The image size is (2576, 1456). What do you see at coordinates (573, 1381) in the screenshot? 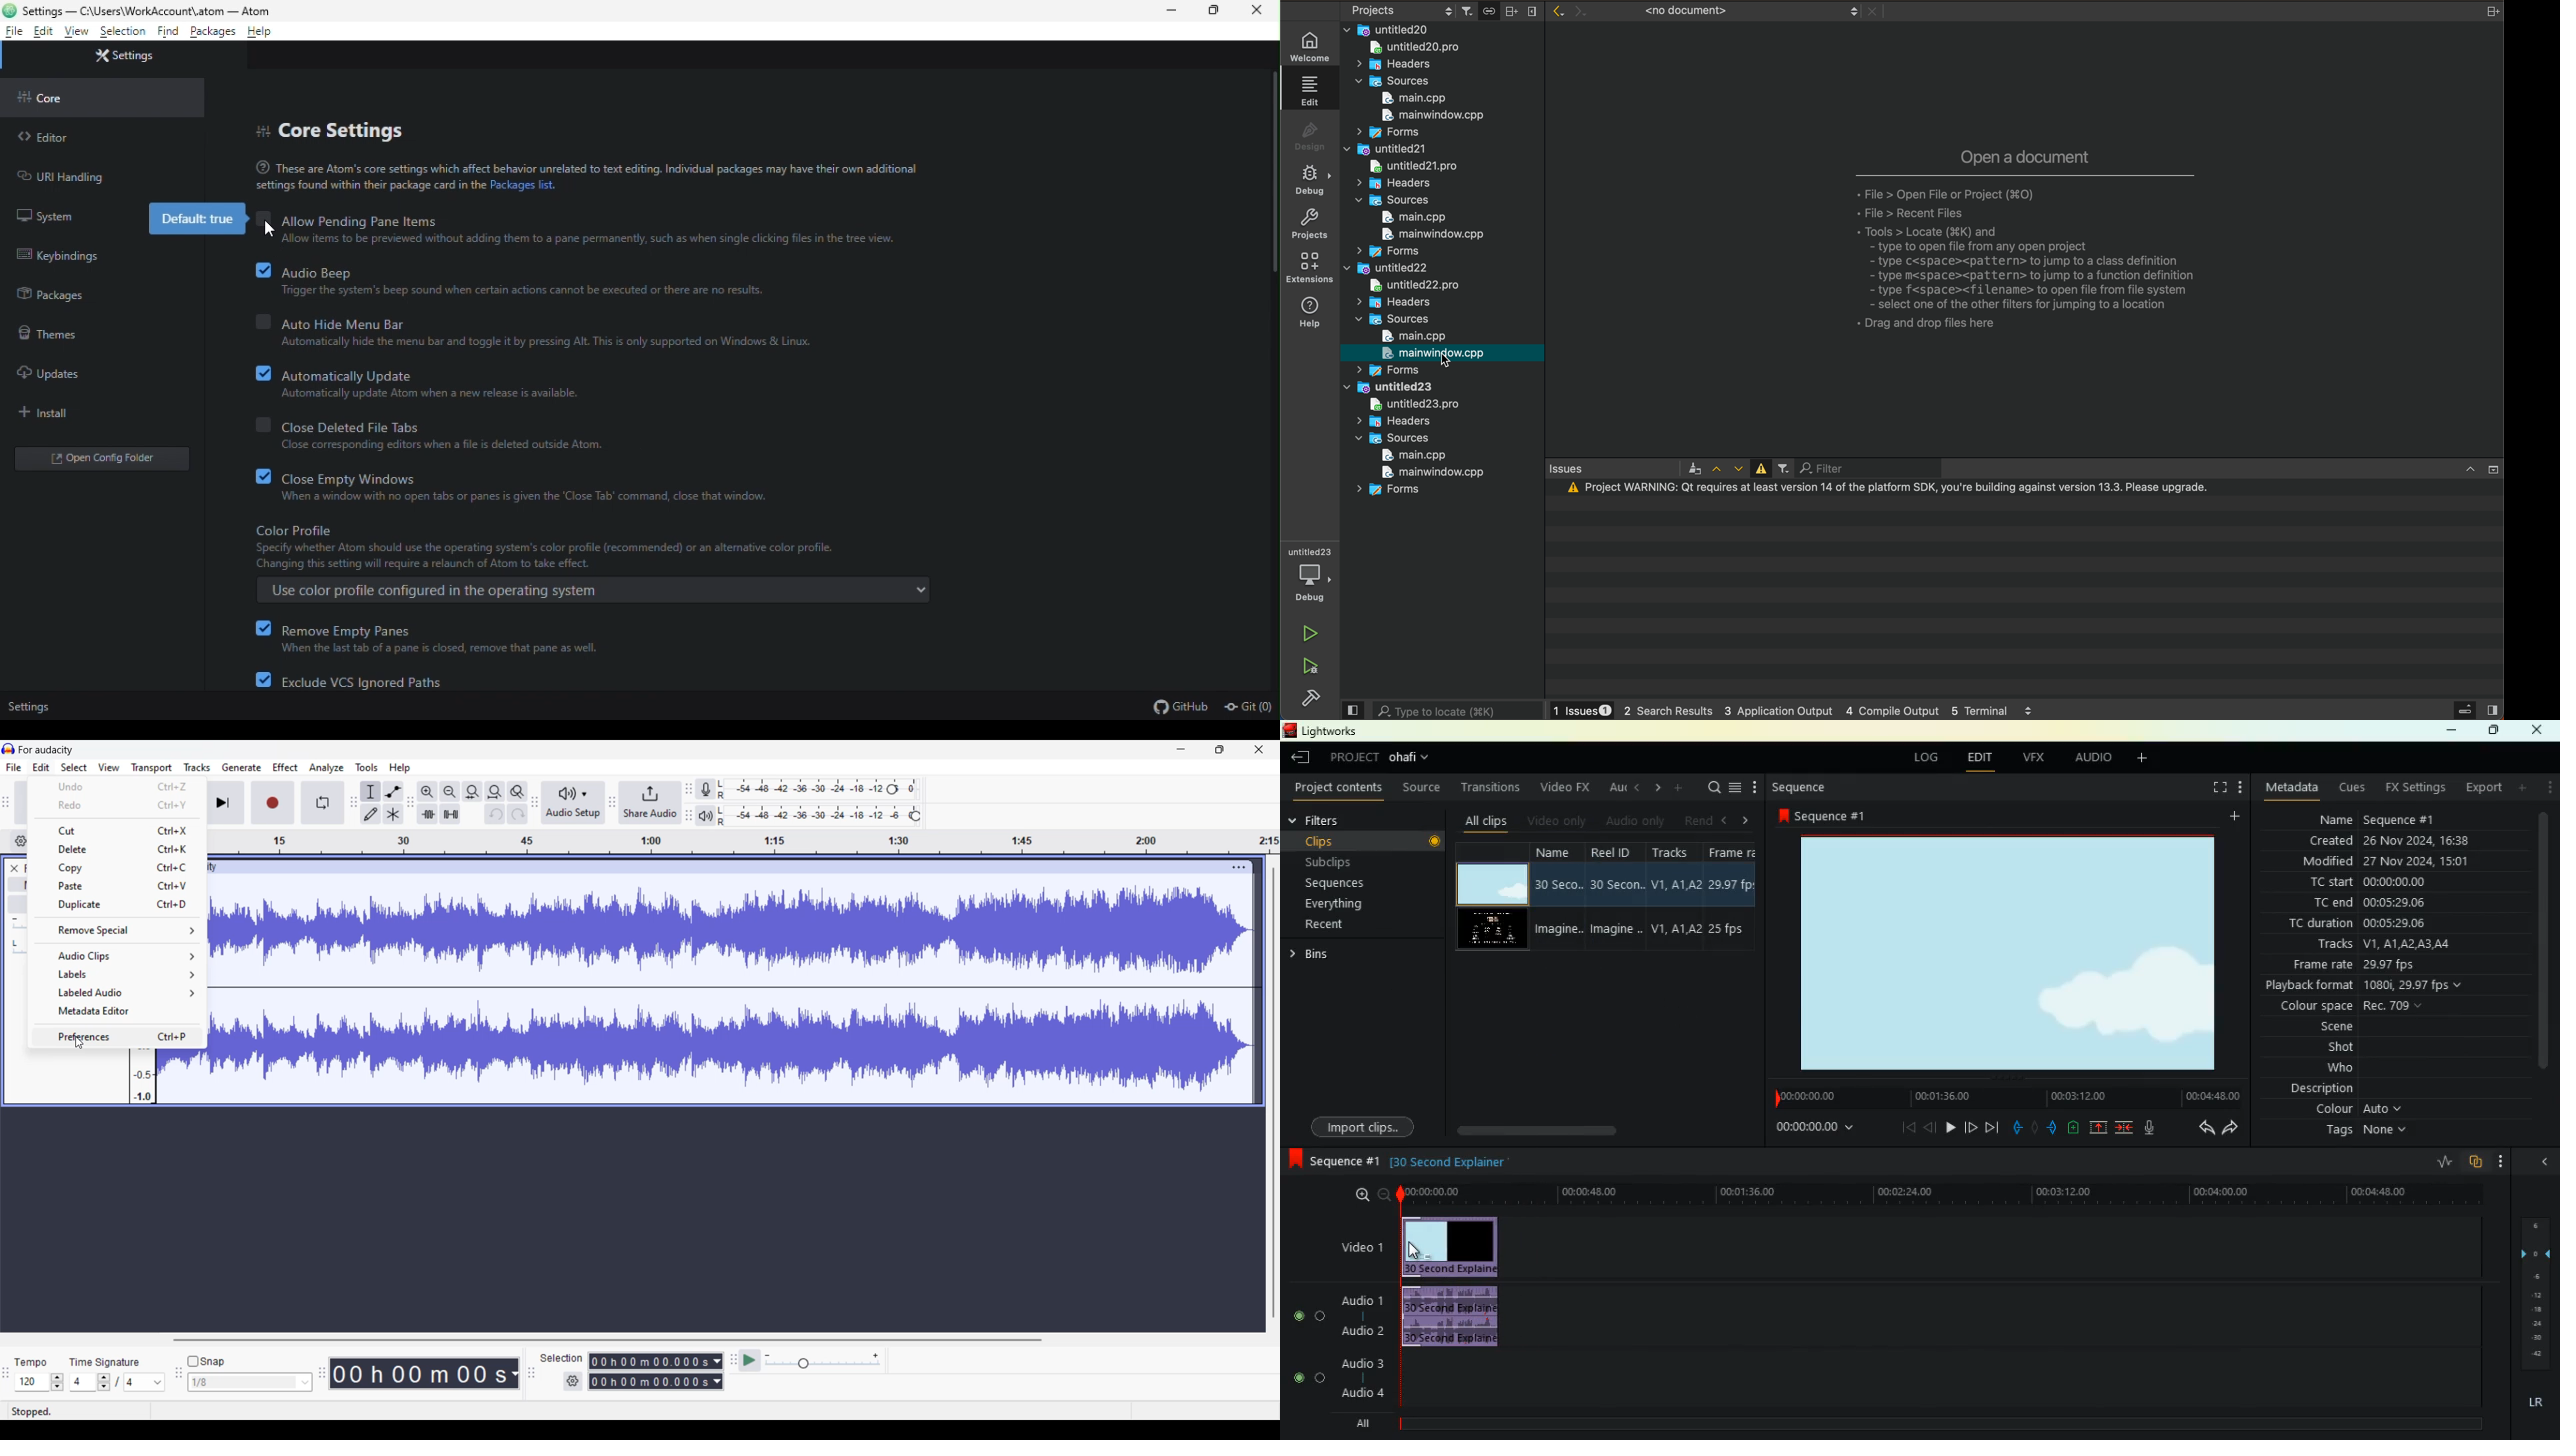
I see `Settings` at bounding box center [573, 1381].